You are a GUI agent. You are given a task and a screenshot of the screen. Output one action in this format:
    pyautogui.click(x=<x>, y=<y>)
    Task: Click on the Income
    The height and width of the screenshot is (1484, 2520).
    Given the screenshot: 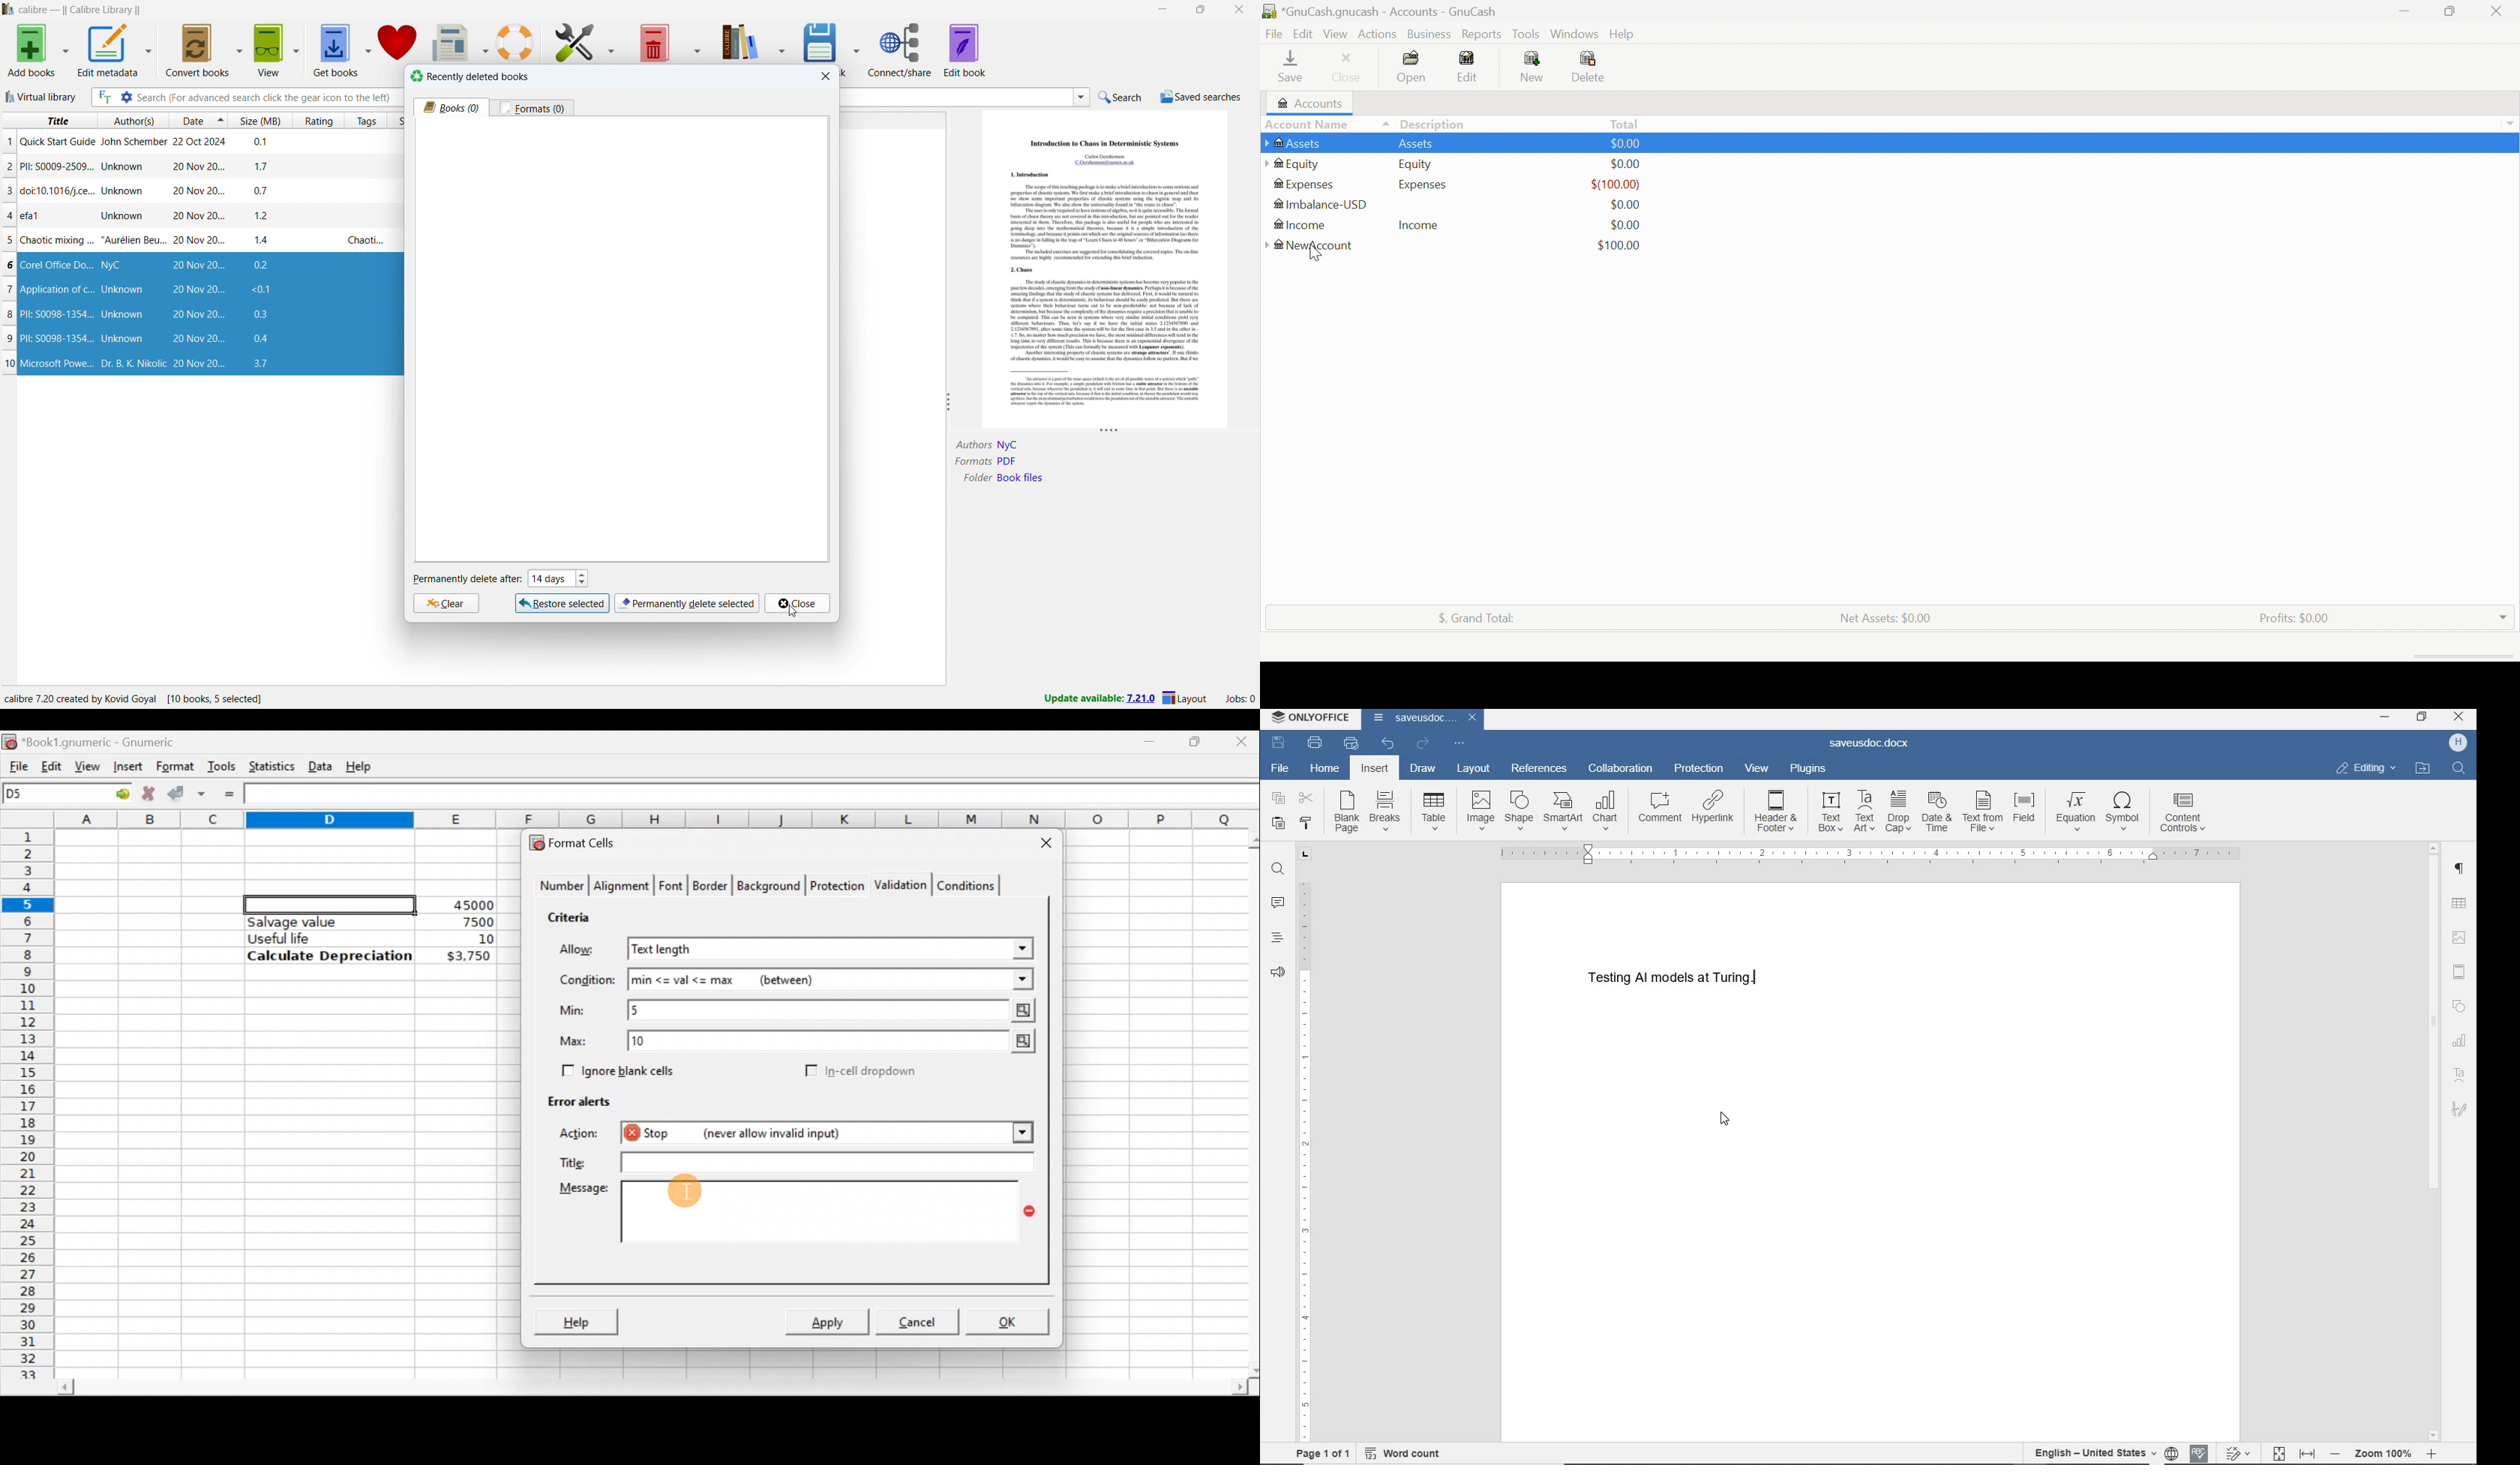 What is the action you would take?
    pyautogui.click(x=1299, y=224)
    